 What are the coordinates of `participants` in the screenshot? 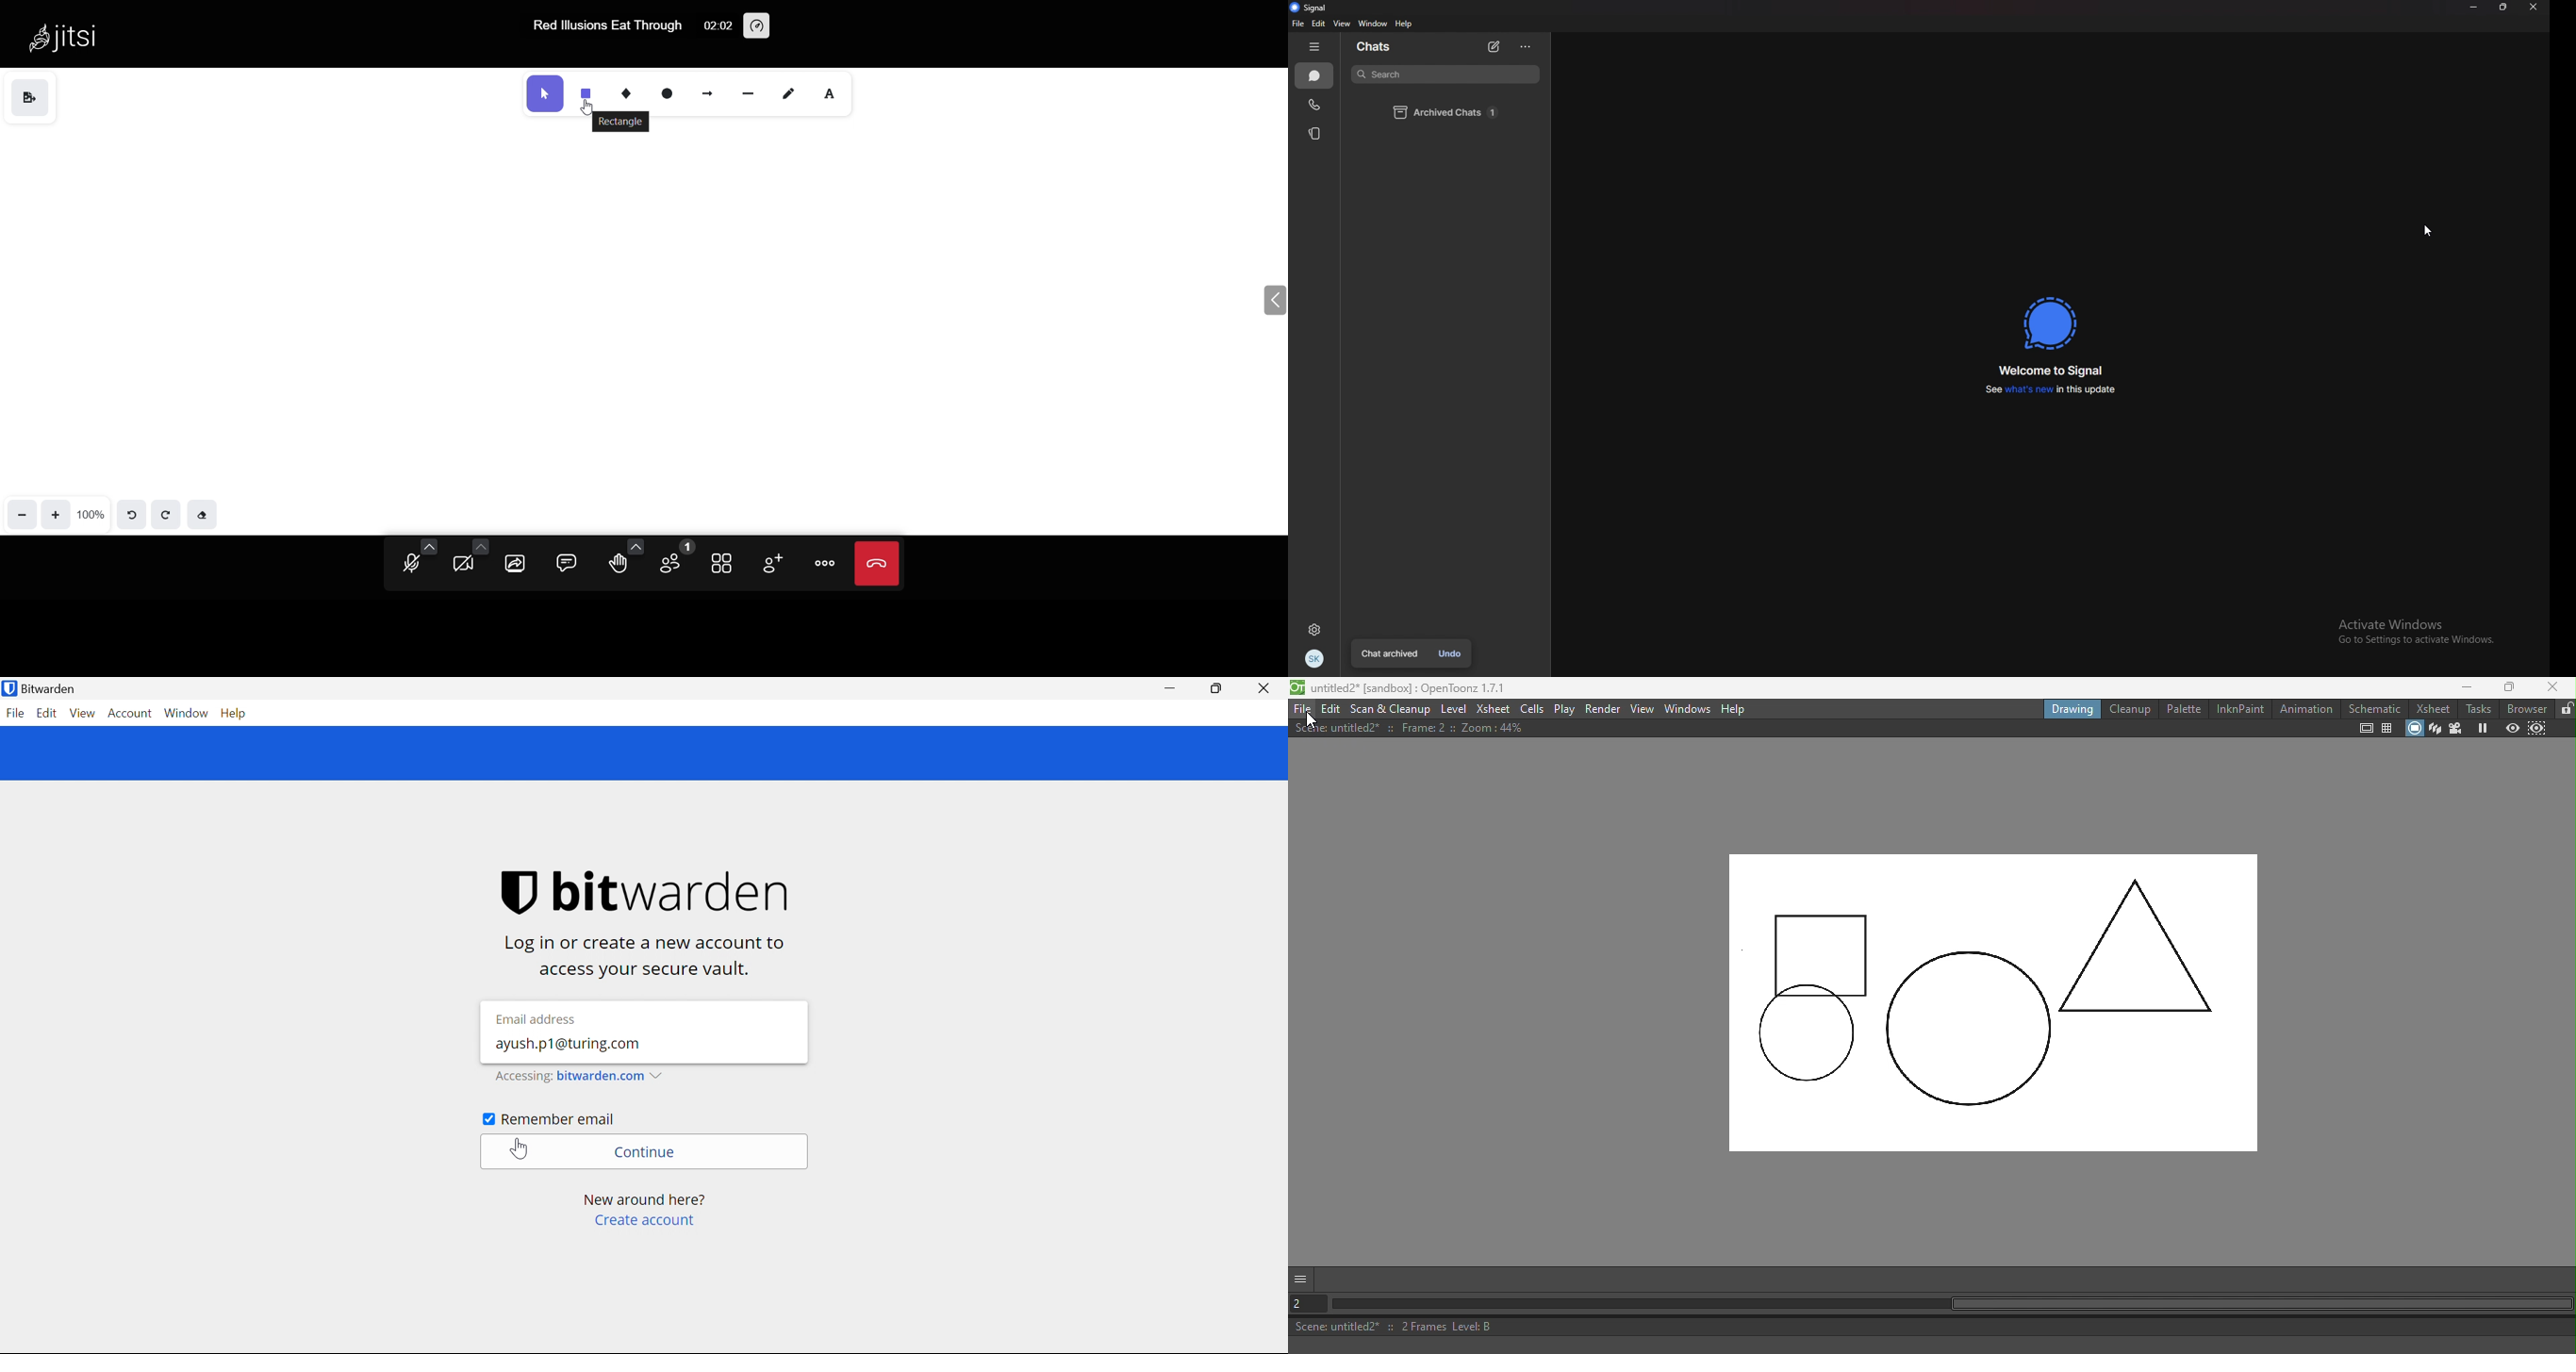 It's located at (672, 559).